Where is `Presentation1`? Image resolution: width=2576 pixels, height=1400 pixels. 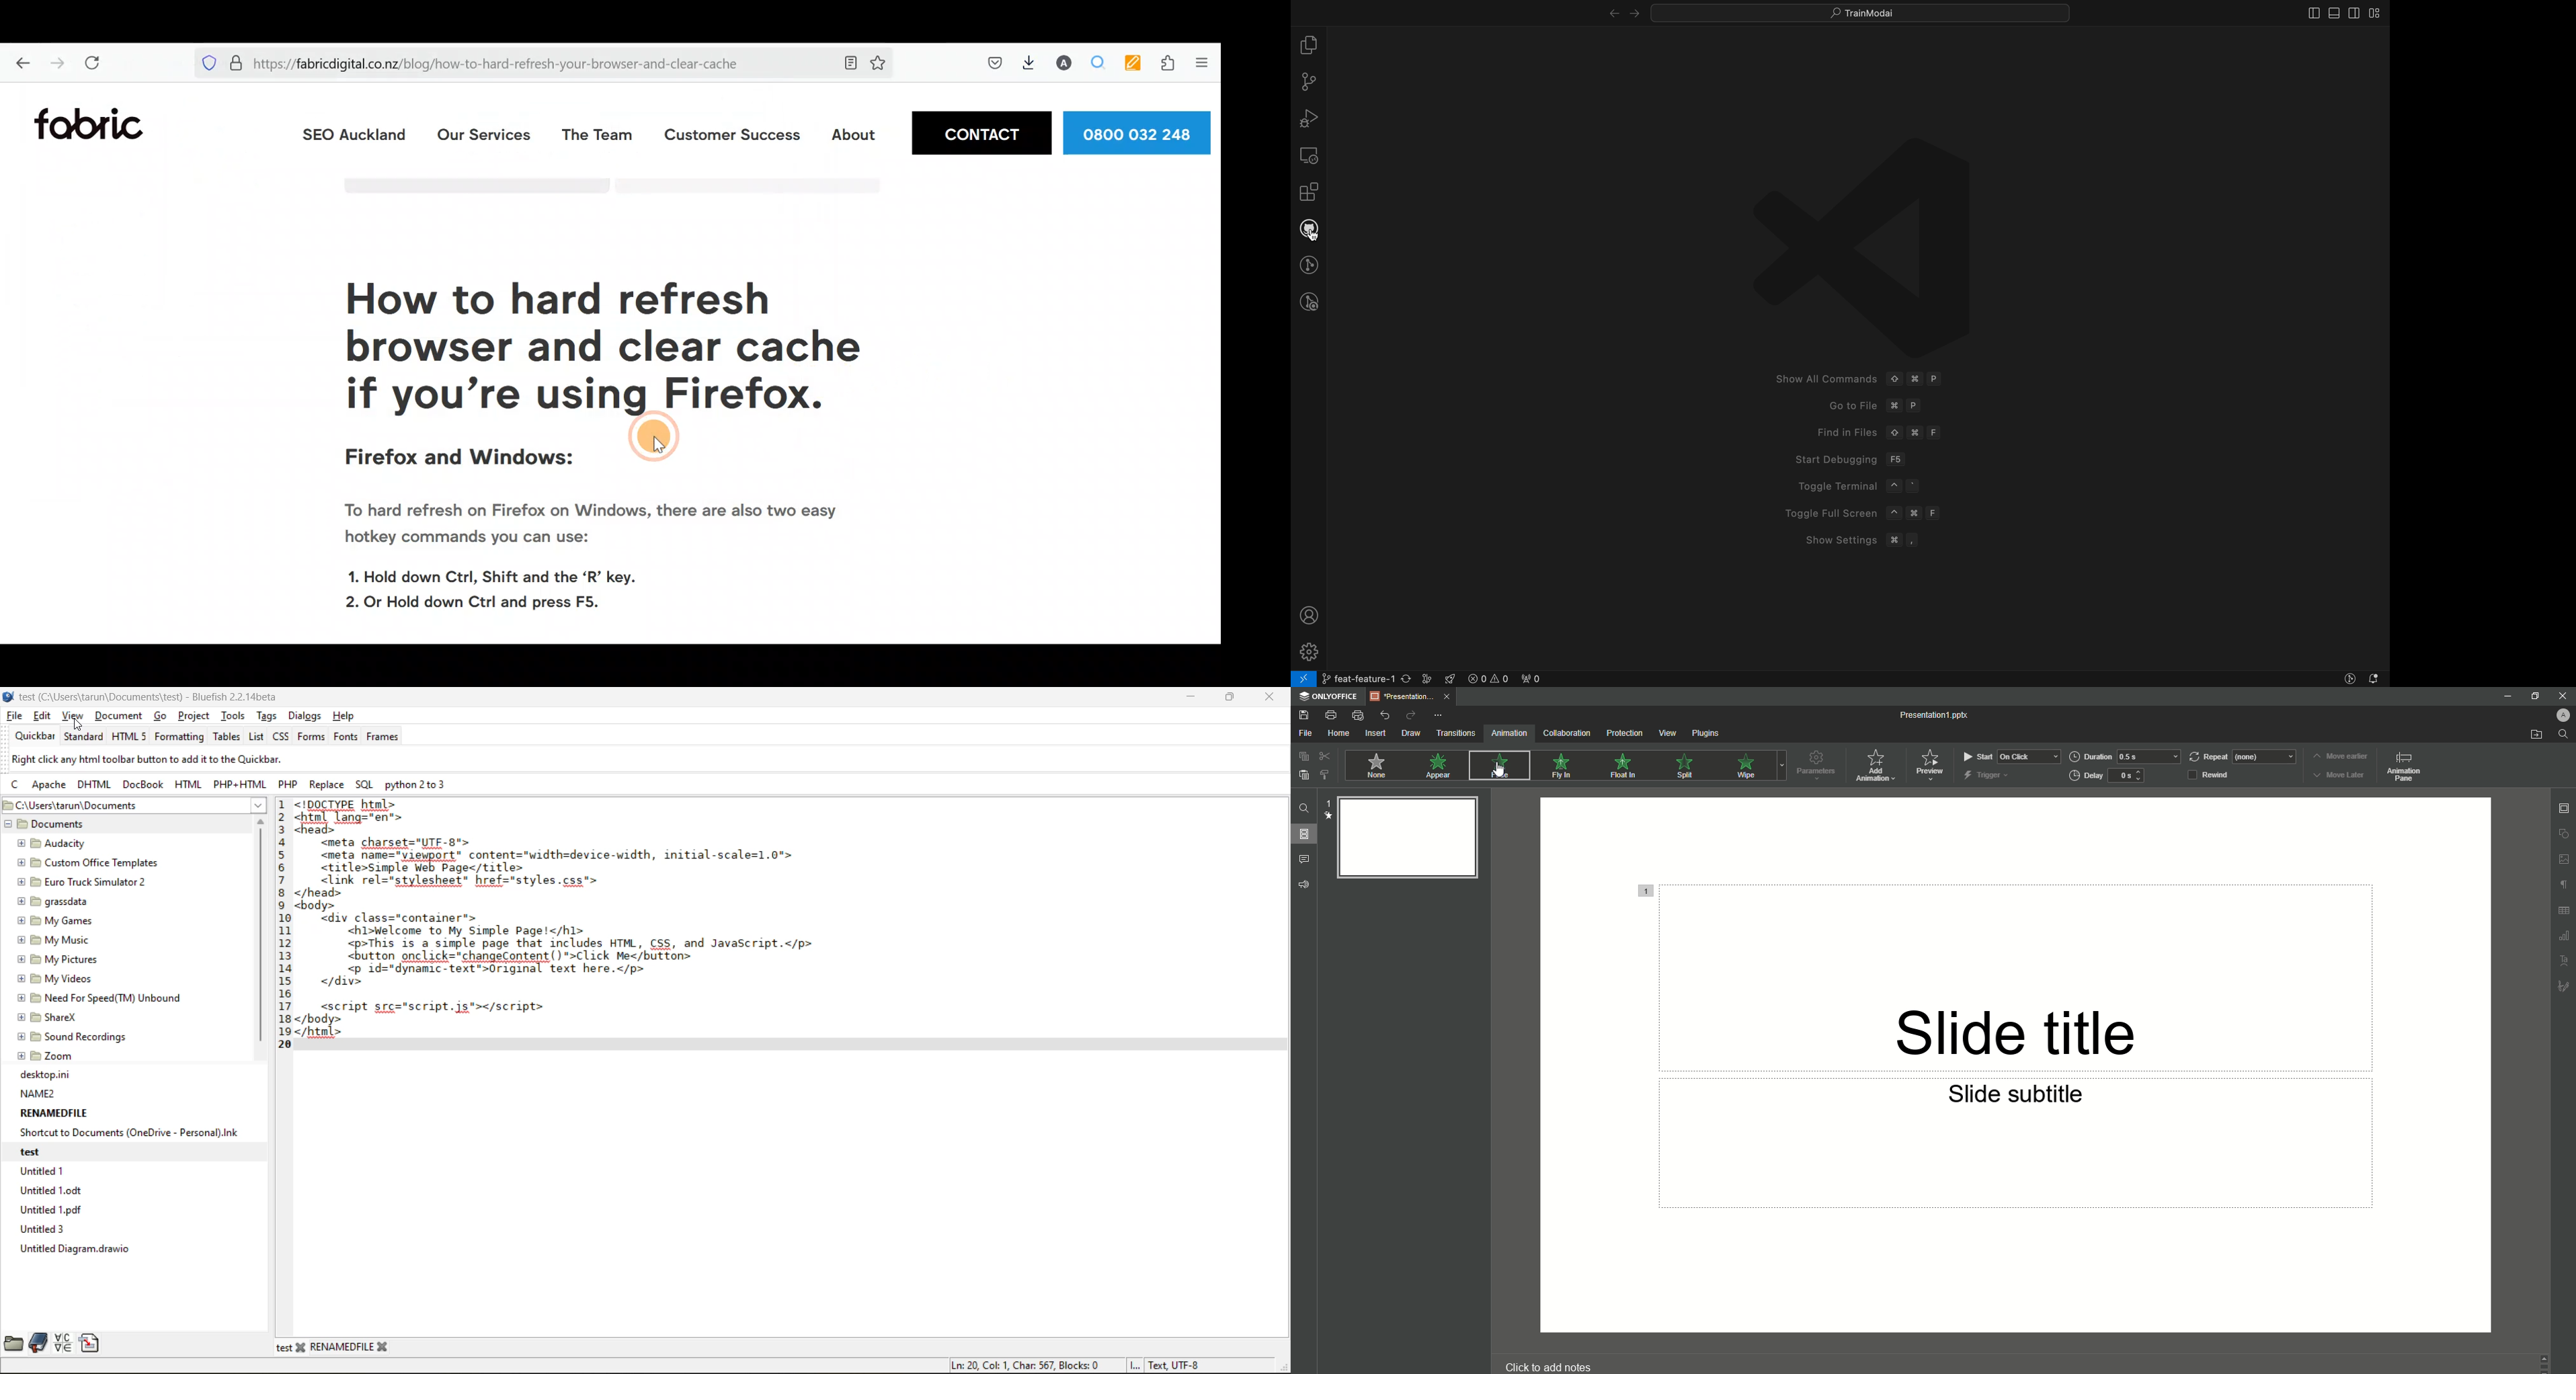 Presentation1 is located at coordinates (1935, 714).